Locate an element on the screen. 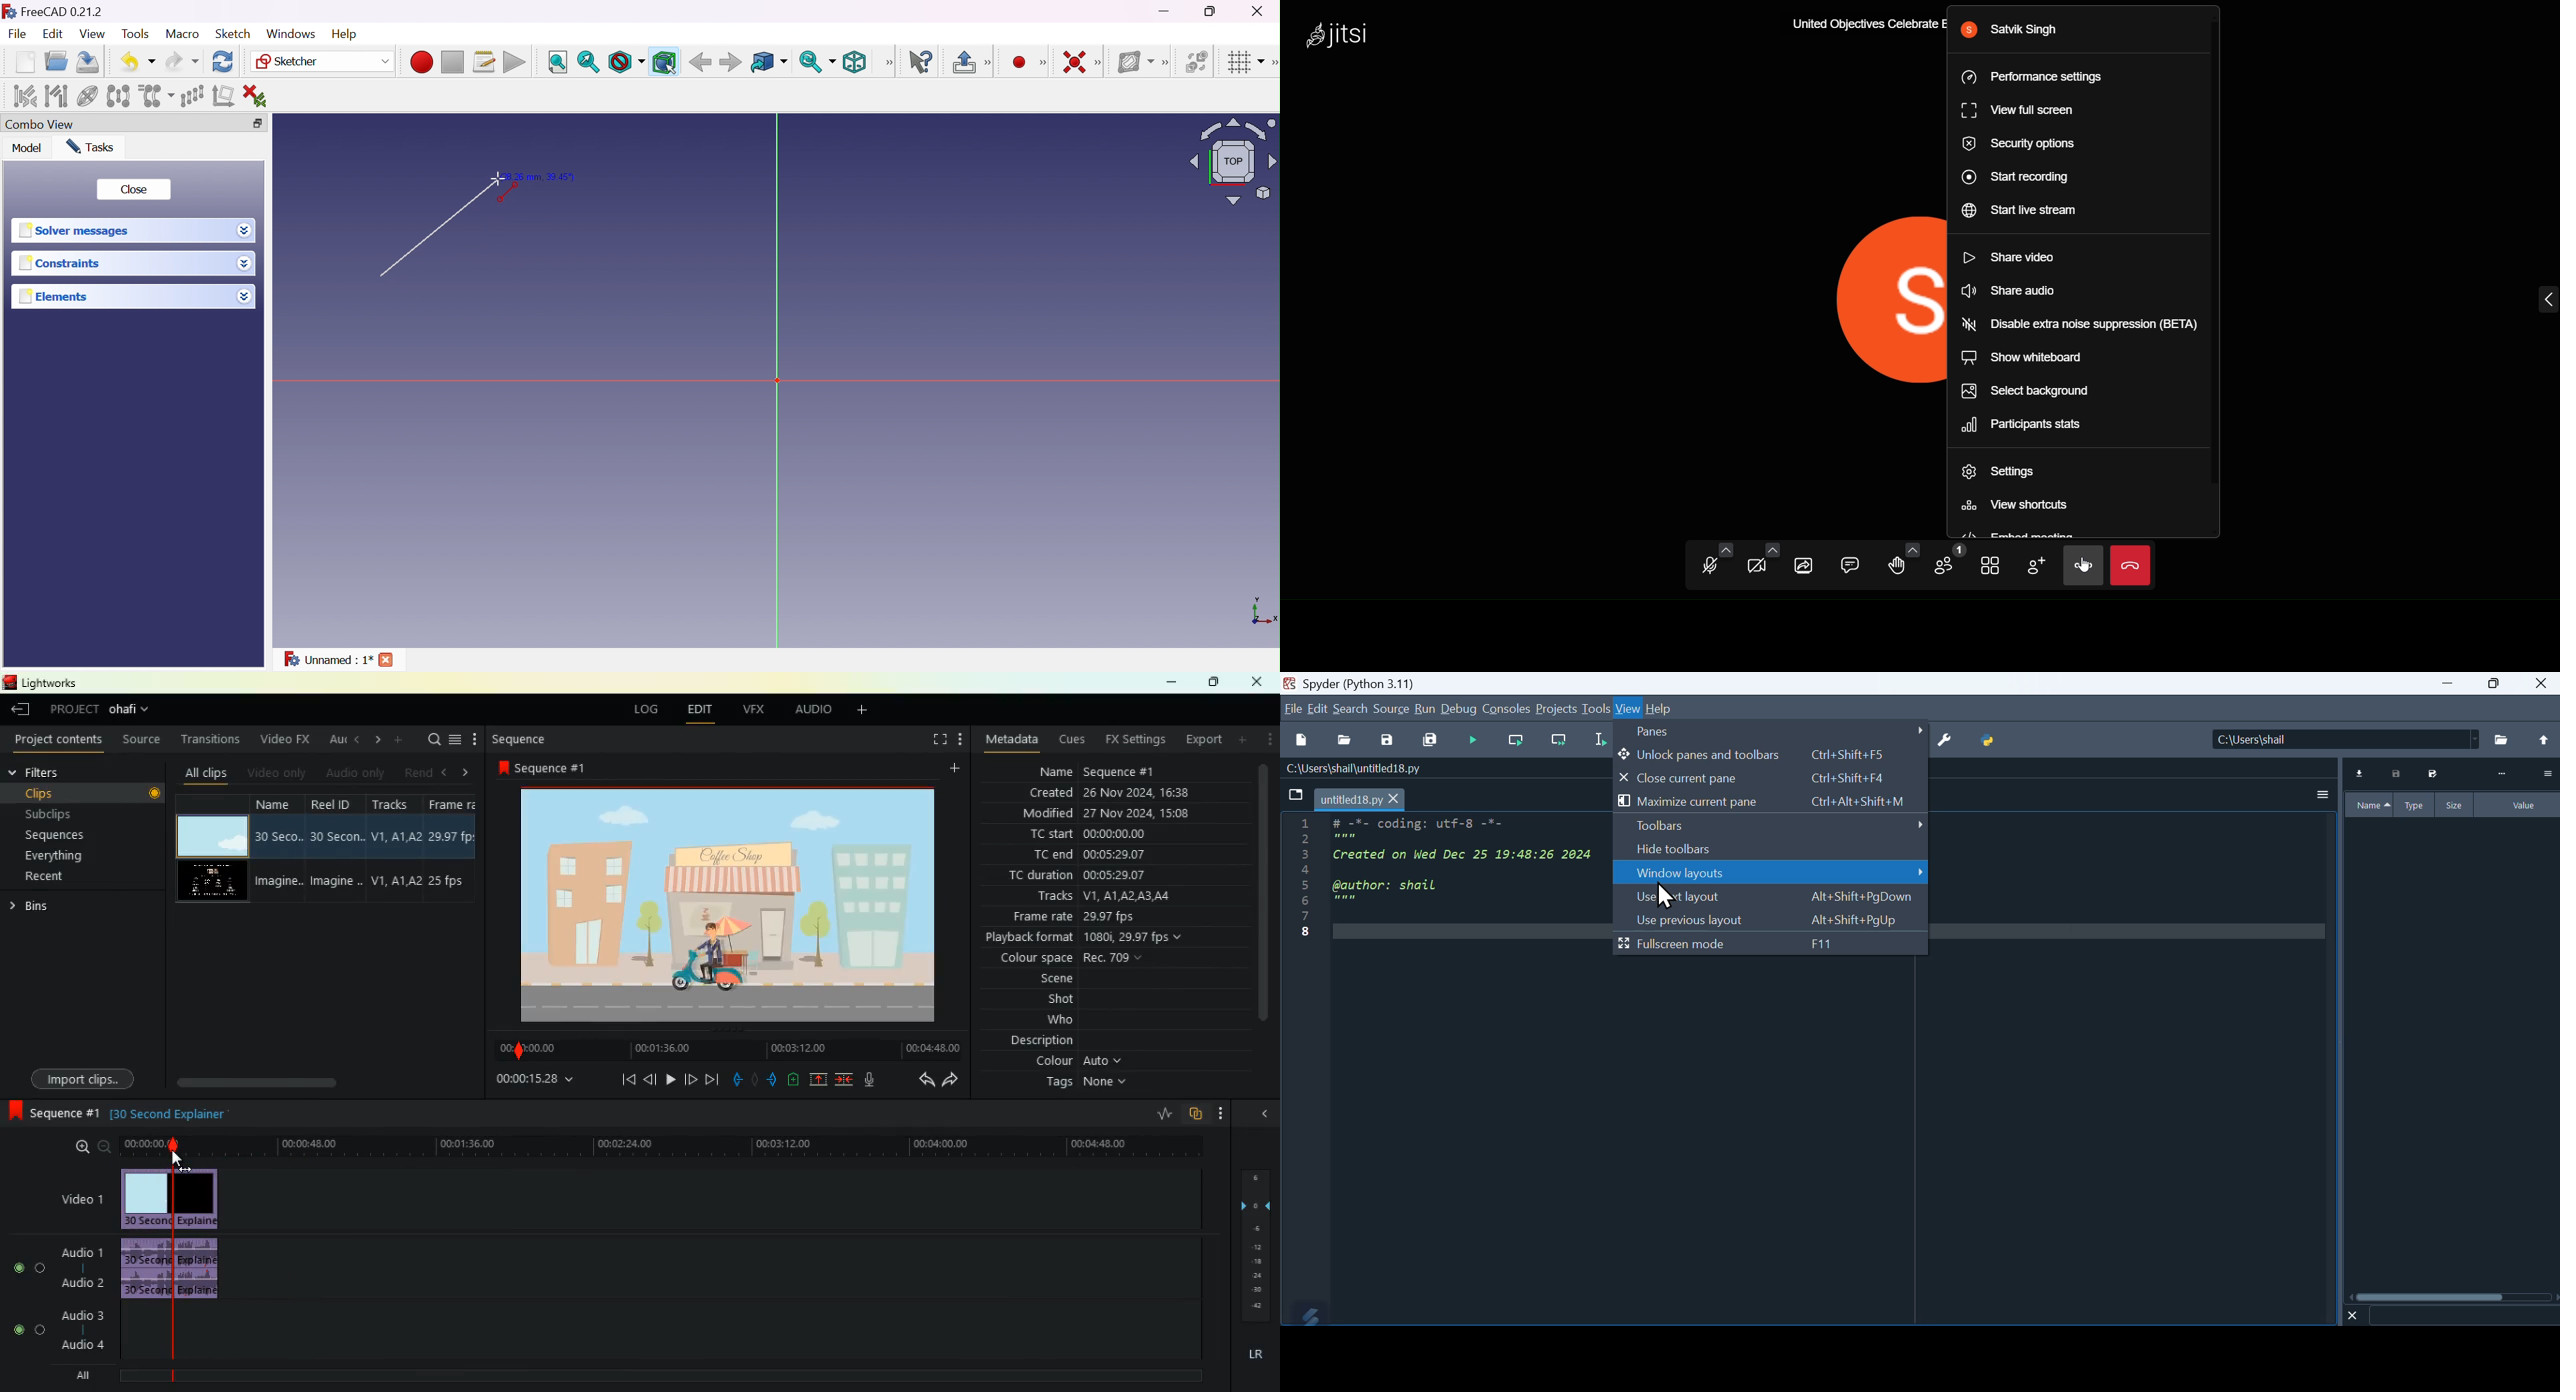 The image size is (2576, 1400). x, y plane is located at coordinates (1264, 613).